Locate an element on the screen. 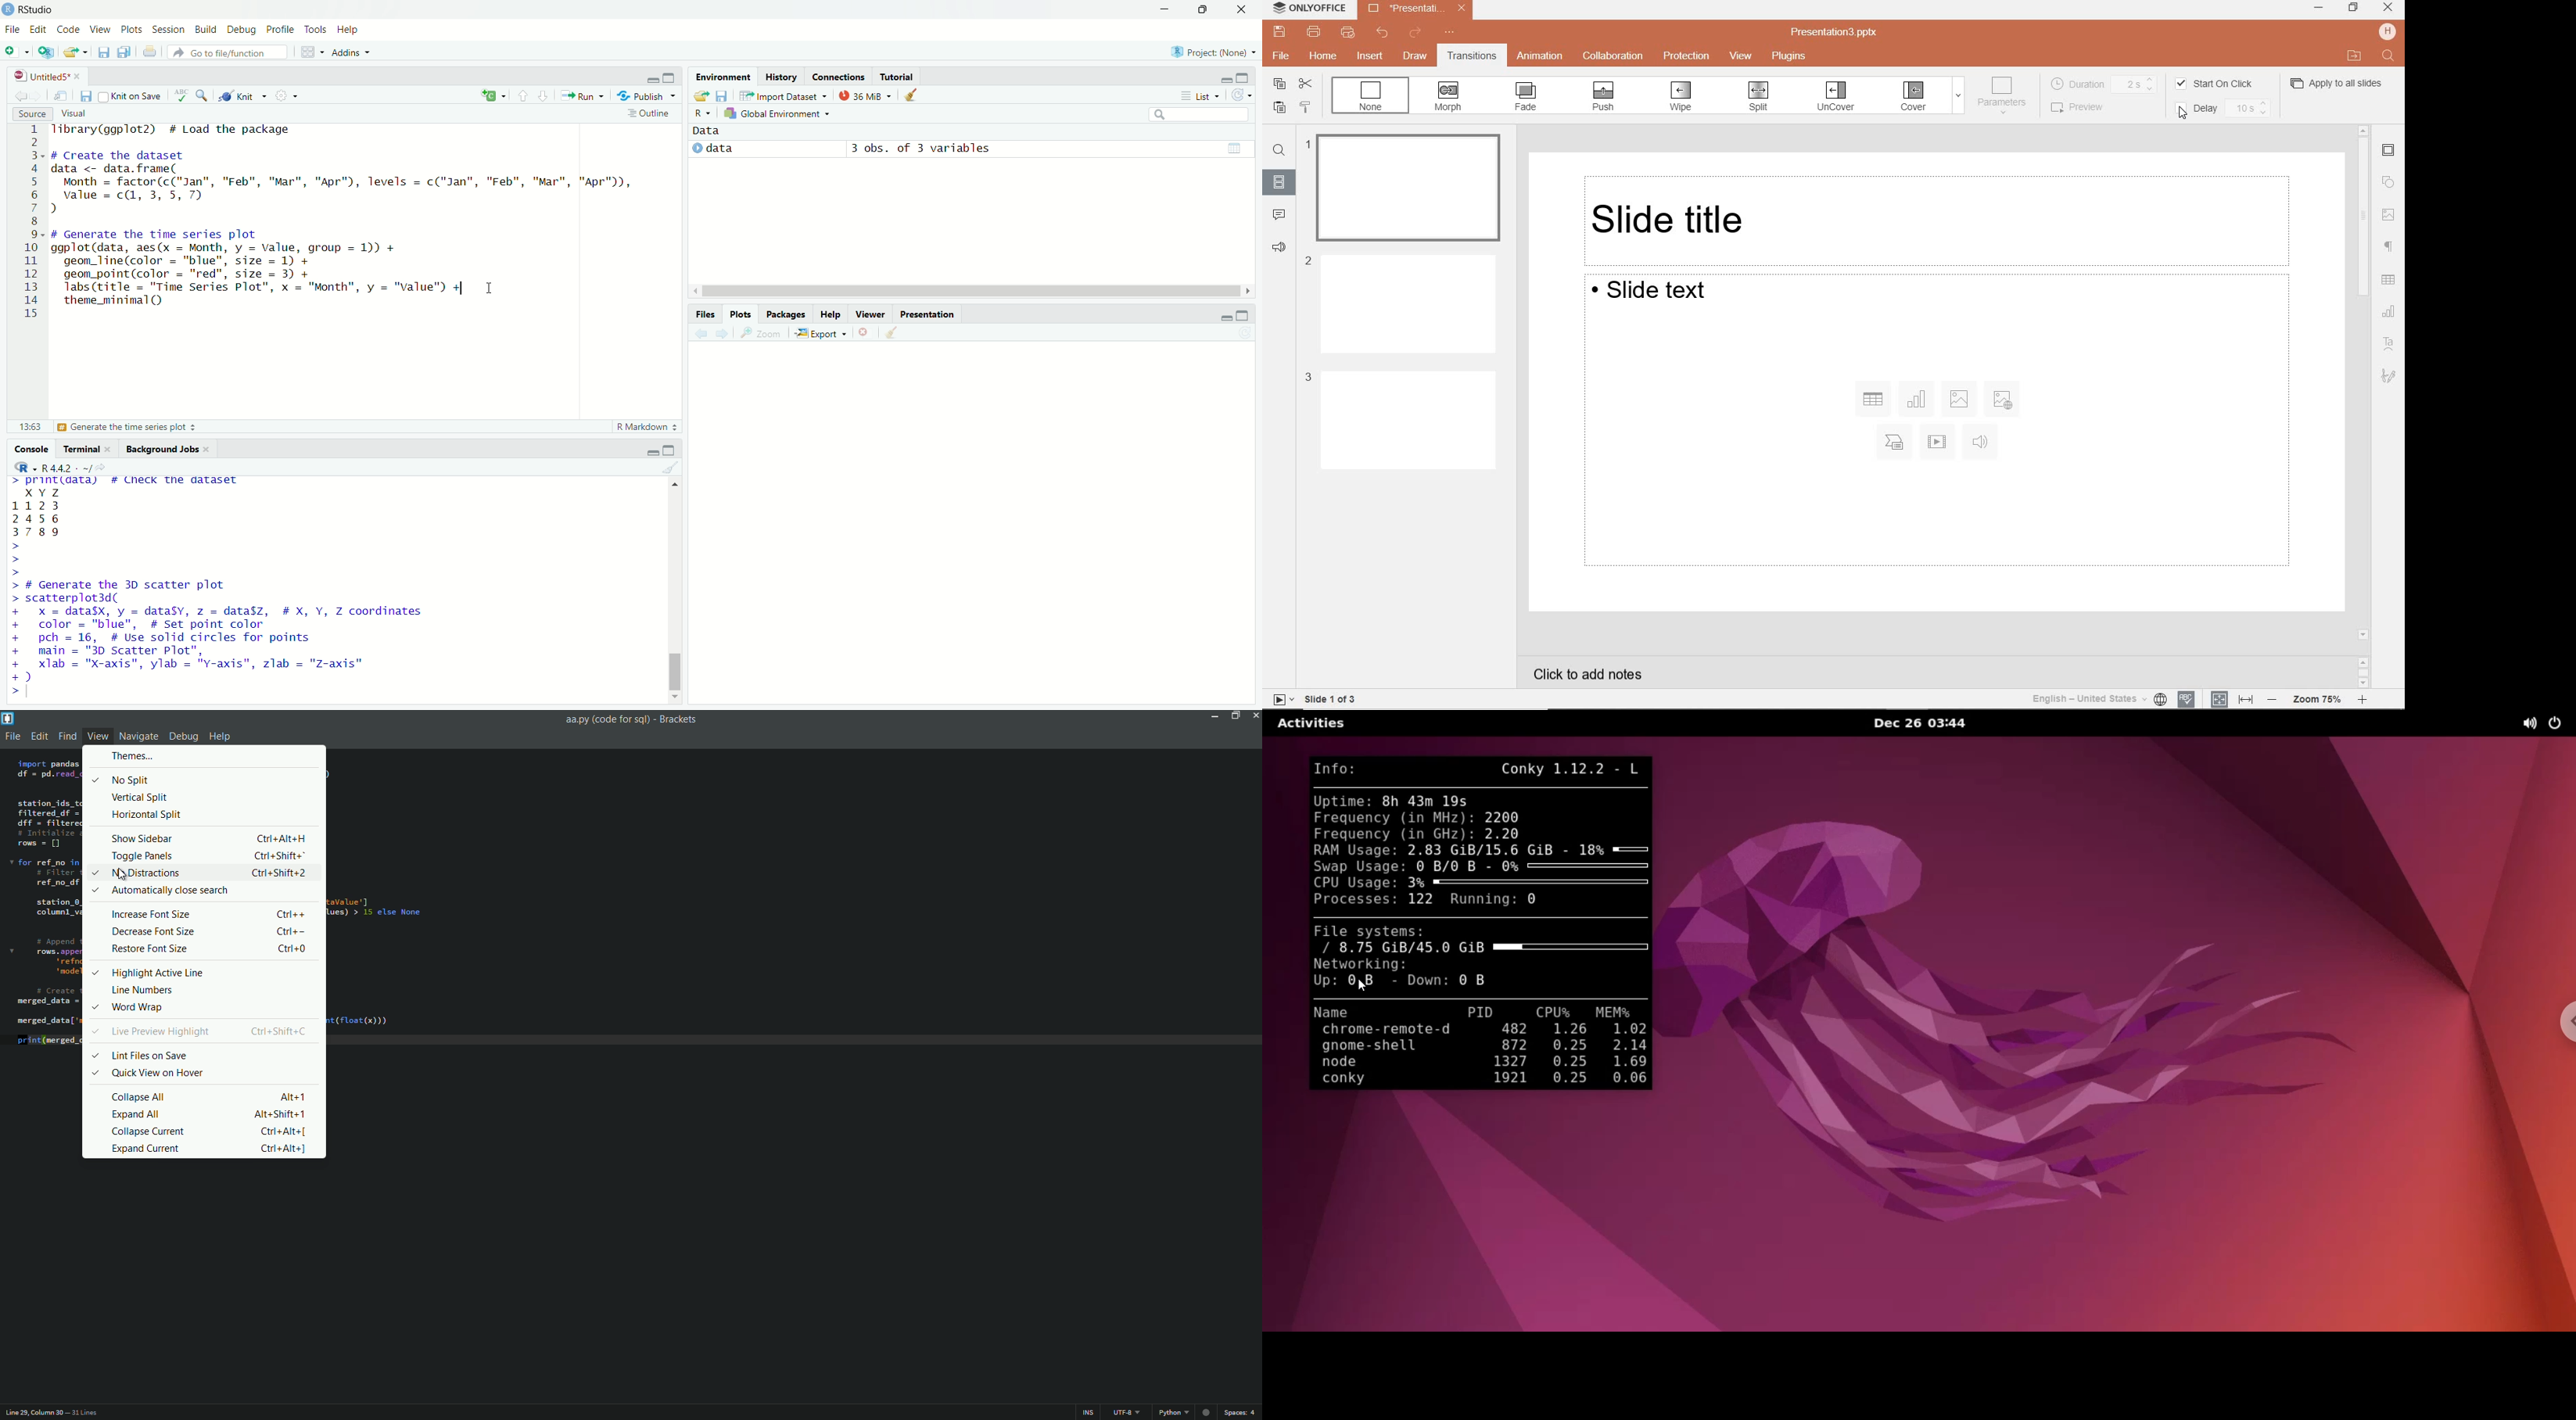  move top is located at coordinates (672, 486).